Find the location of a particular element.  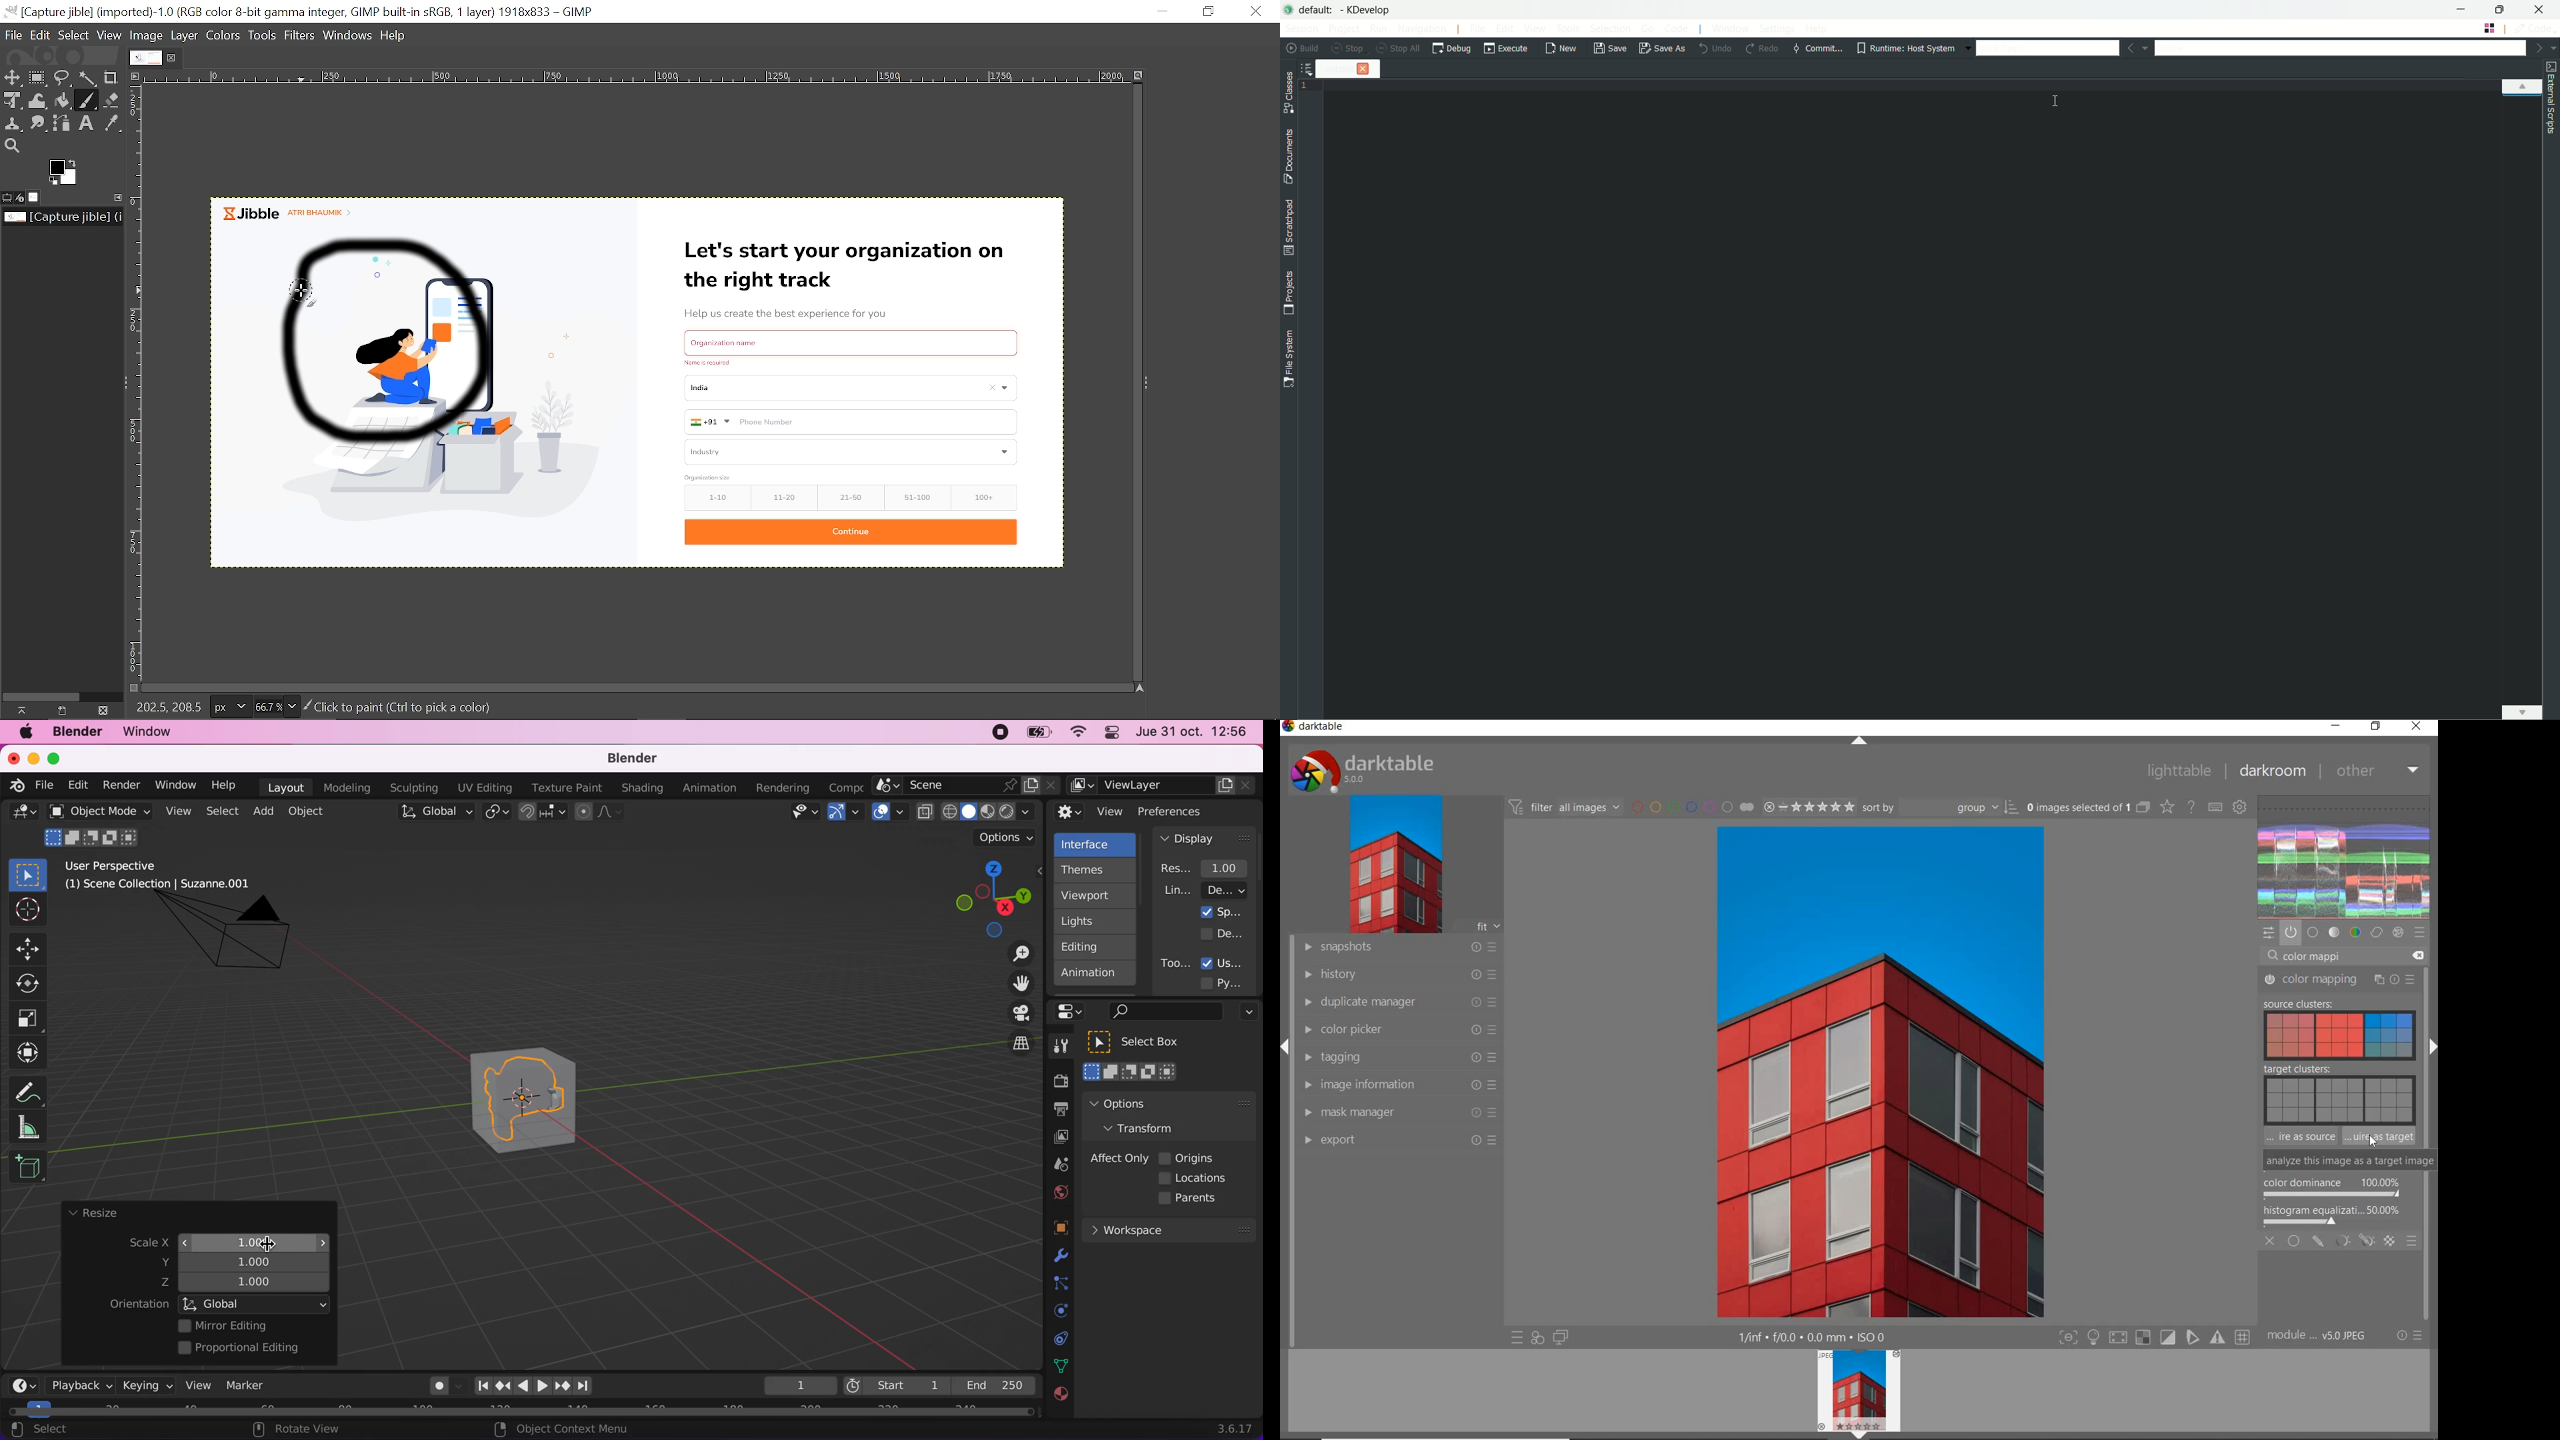

physics prompts is located at coordinates (1055, 1312).